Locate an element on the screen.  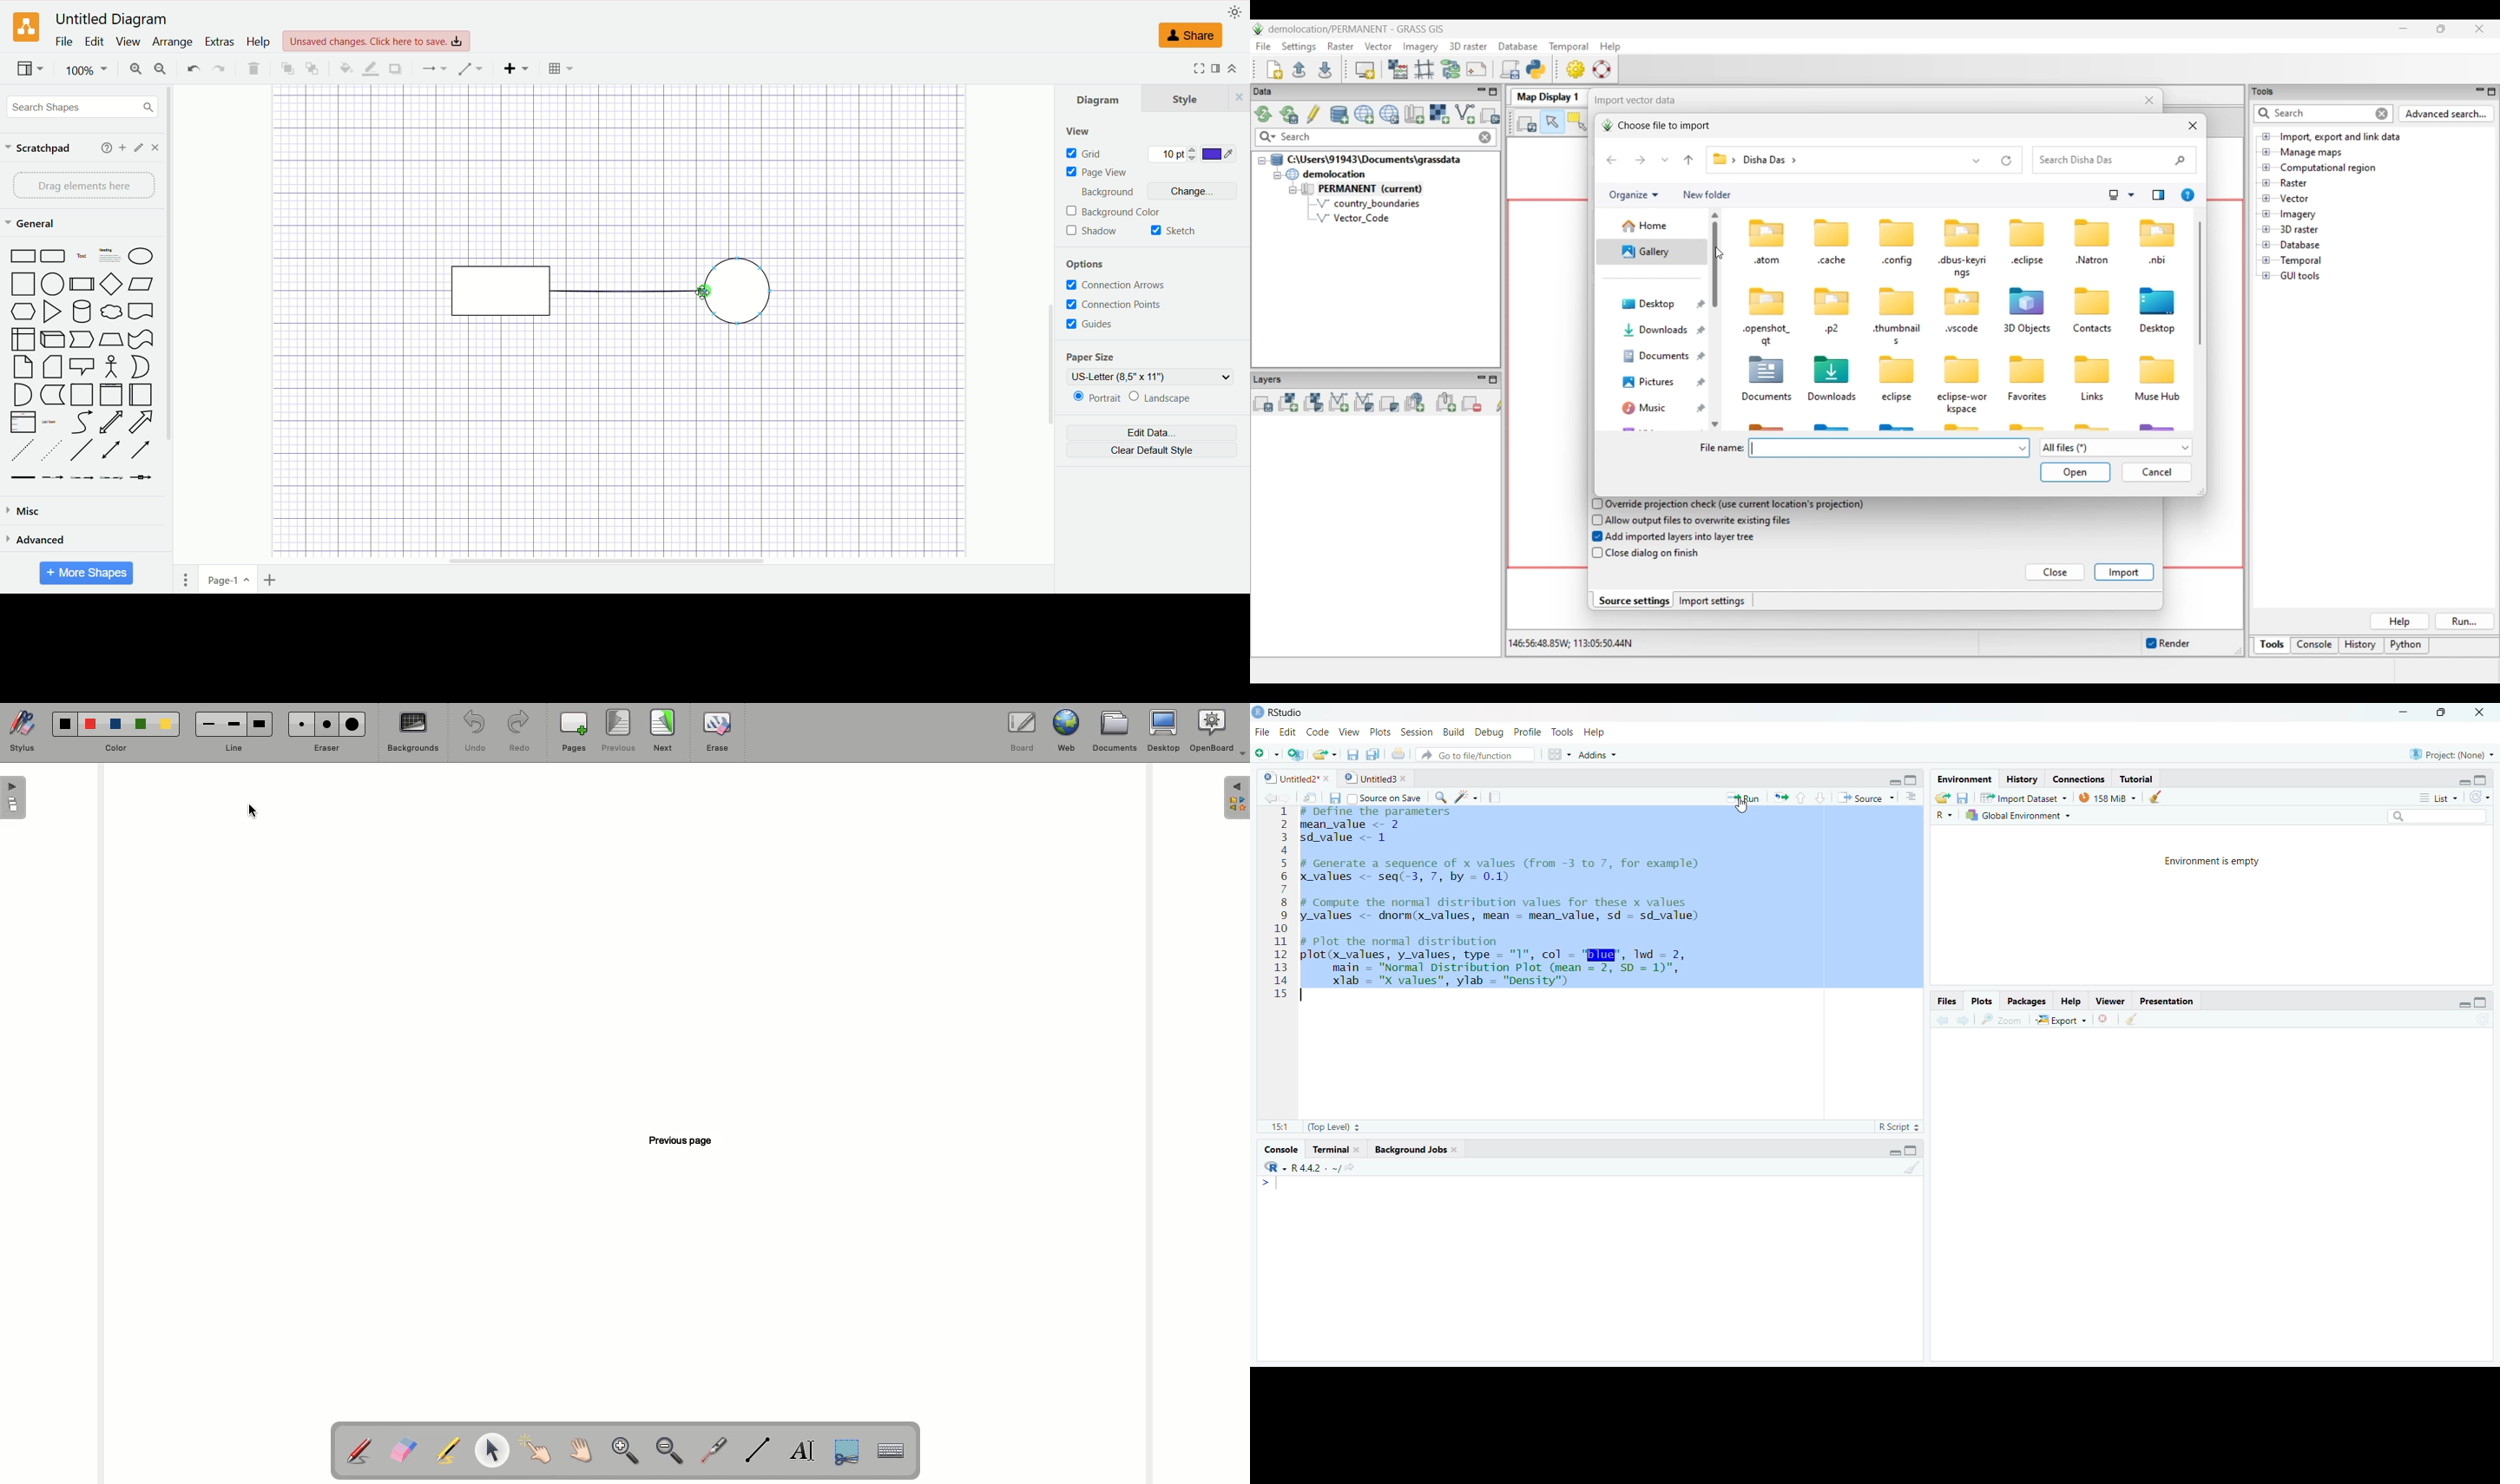
Arrow Line is located at coordinates (141, 452).